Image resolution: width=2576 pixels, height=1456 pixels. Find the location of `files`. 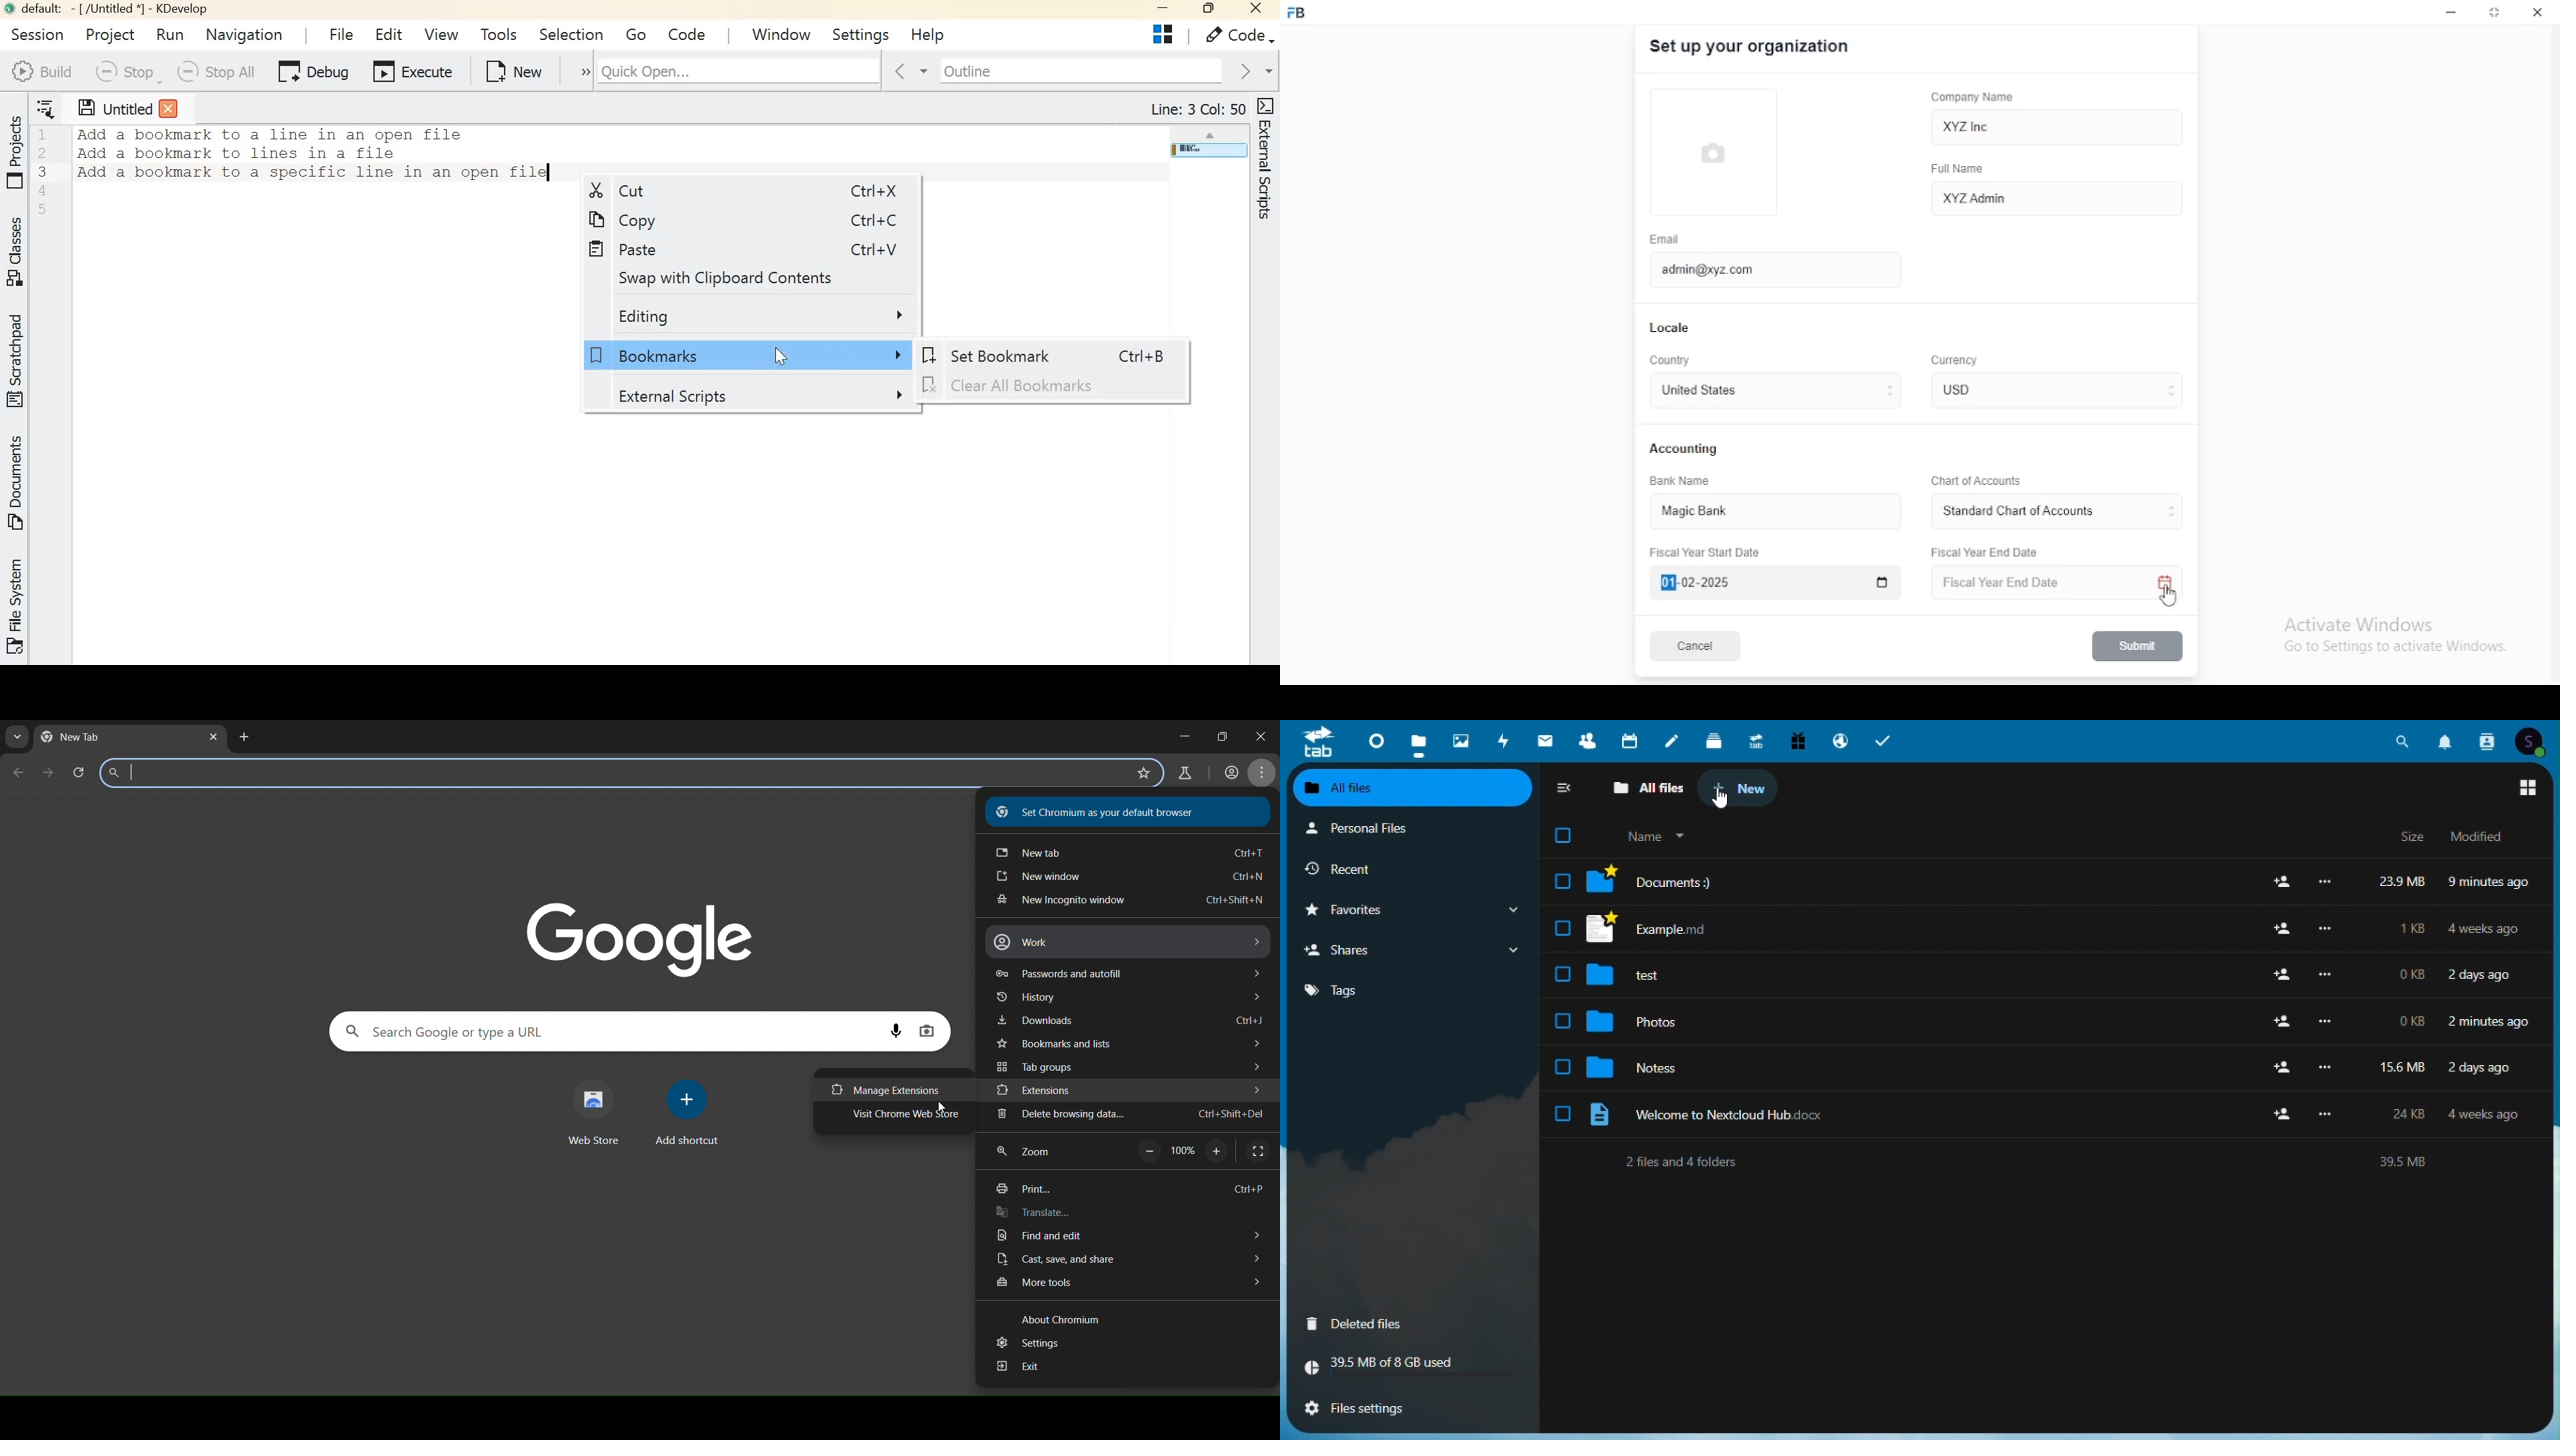

files is located at coordinates (1420, 739).